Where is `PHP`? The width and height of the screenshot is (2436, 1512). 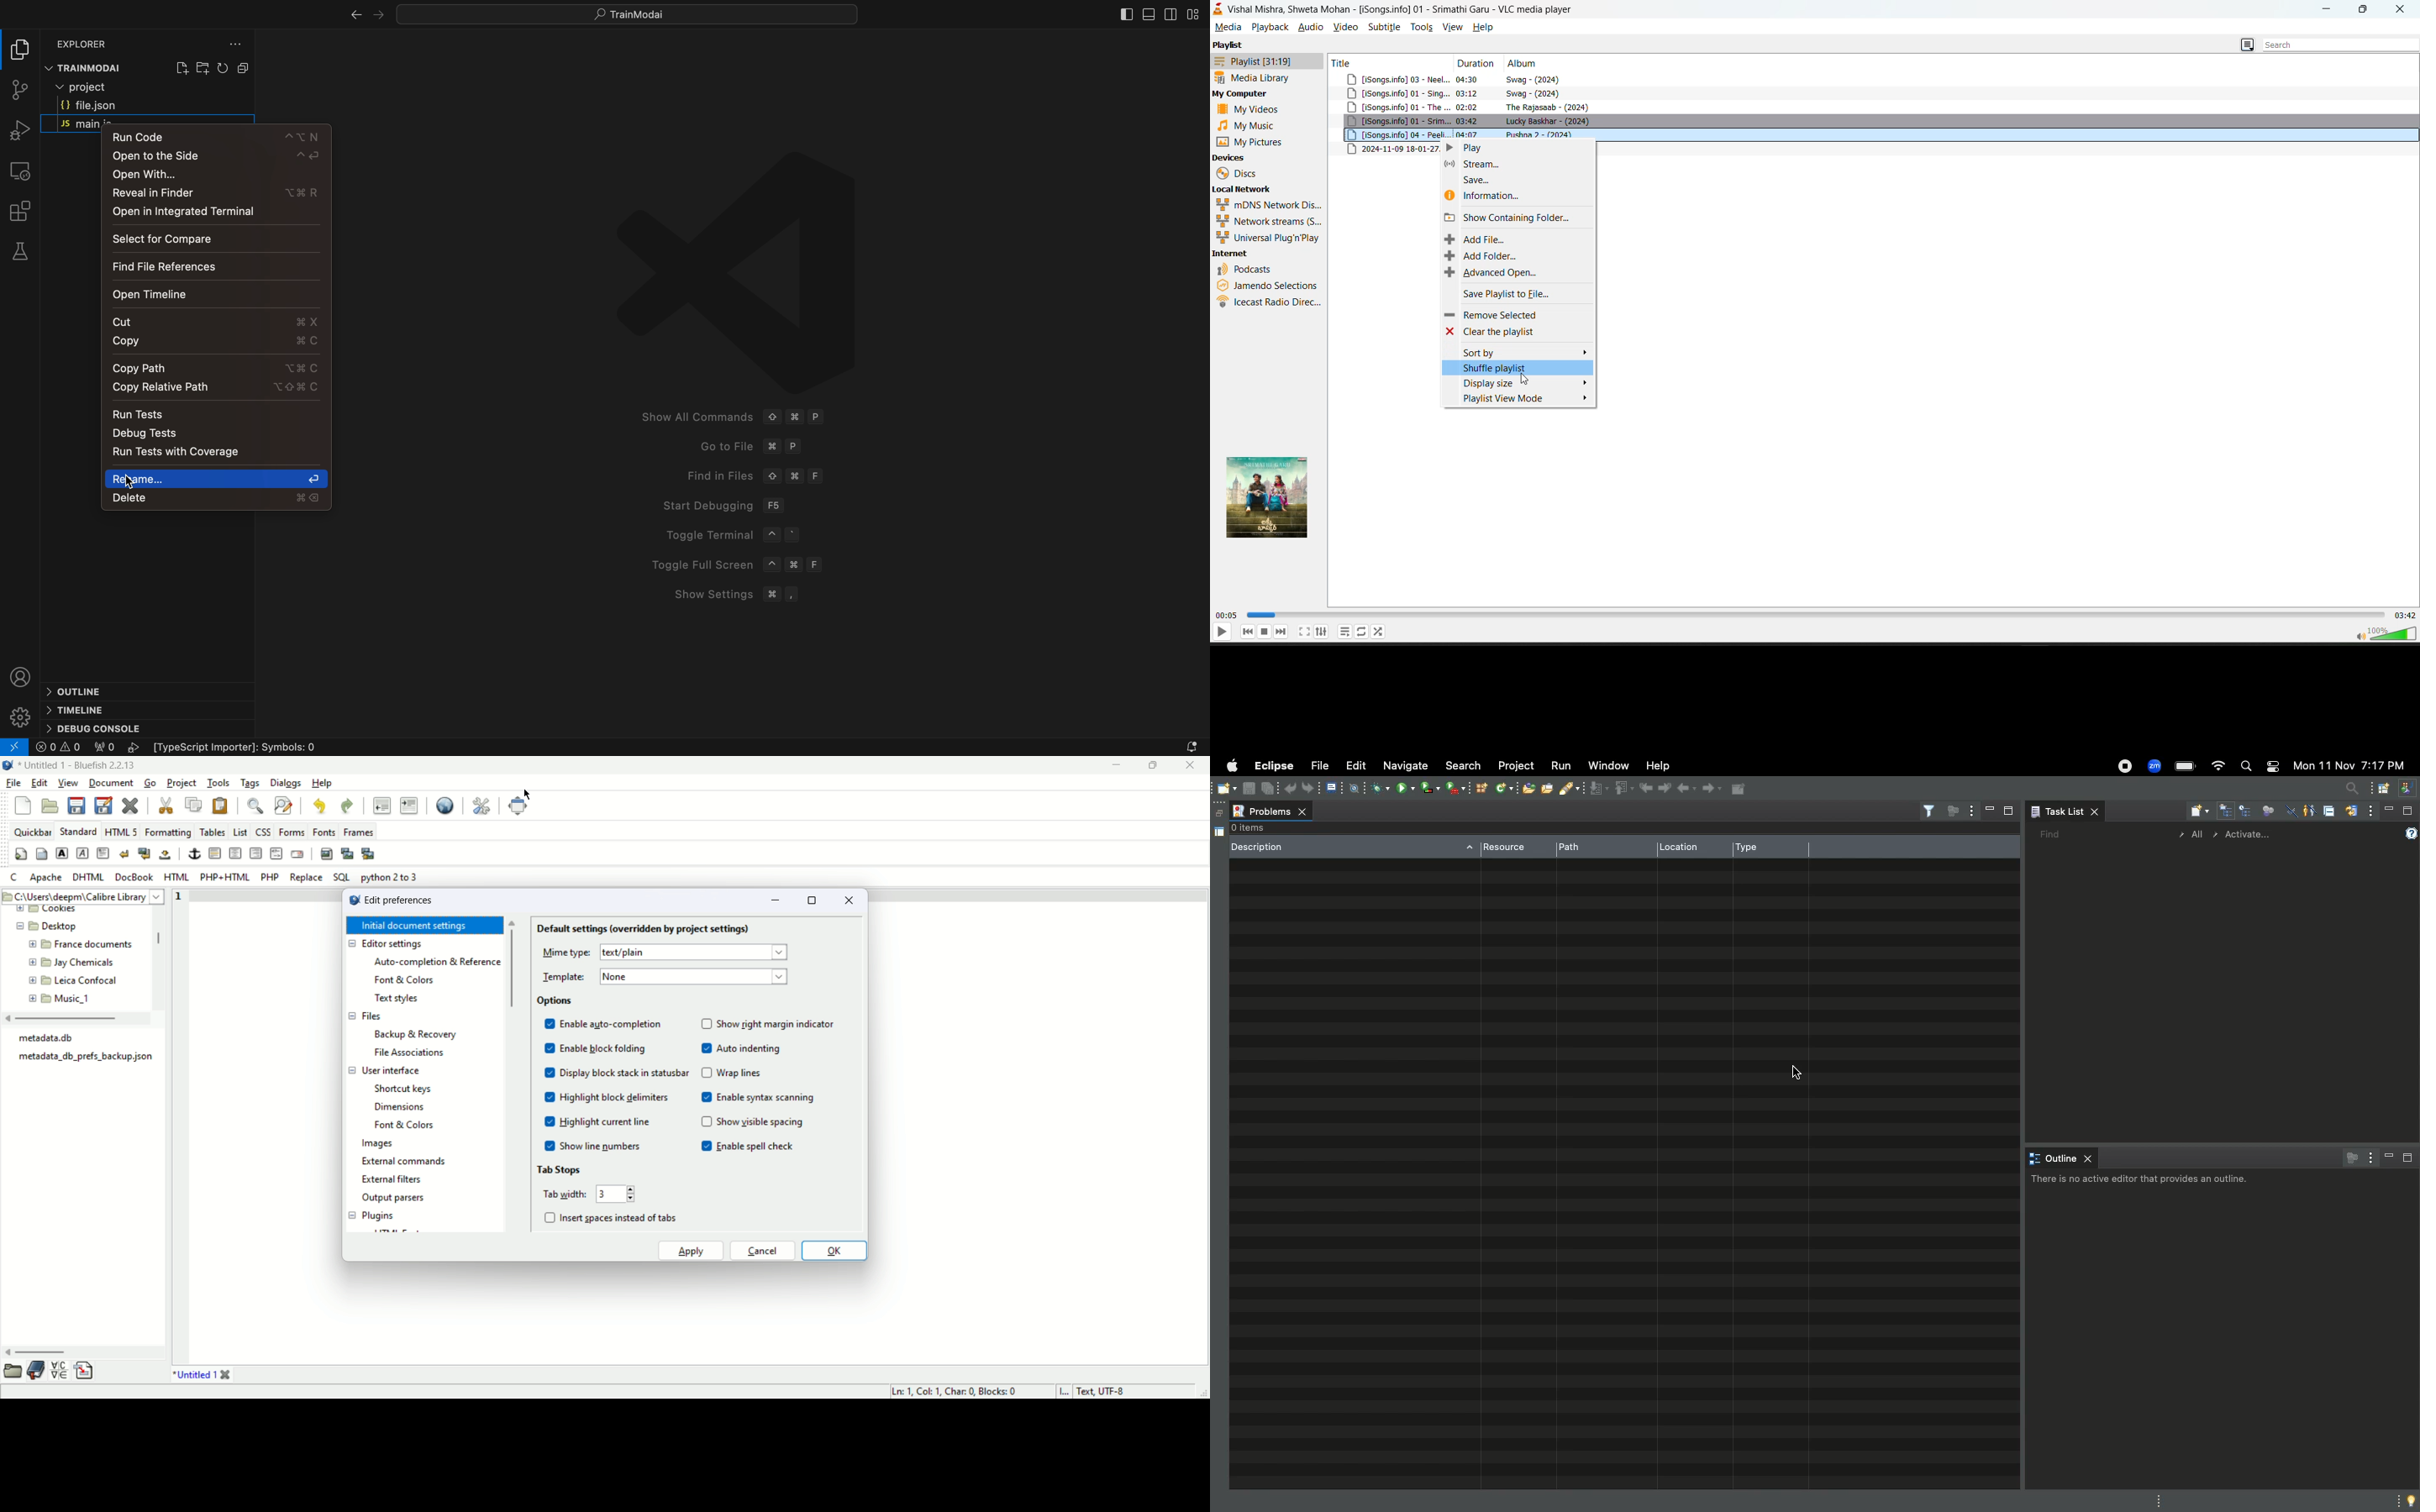
PHP is located at coordinates (271, 877).